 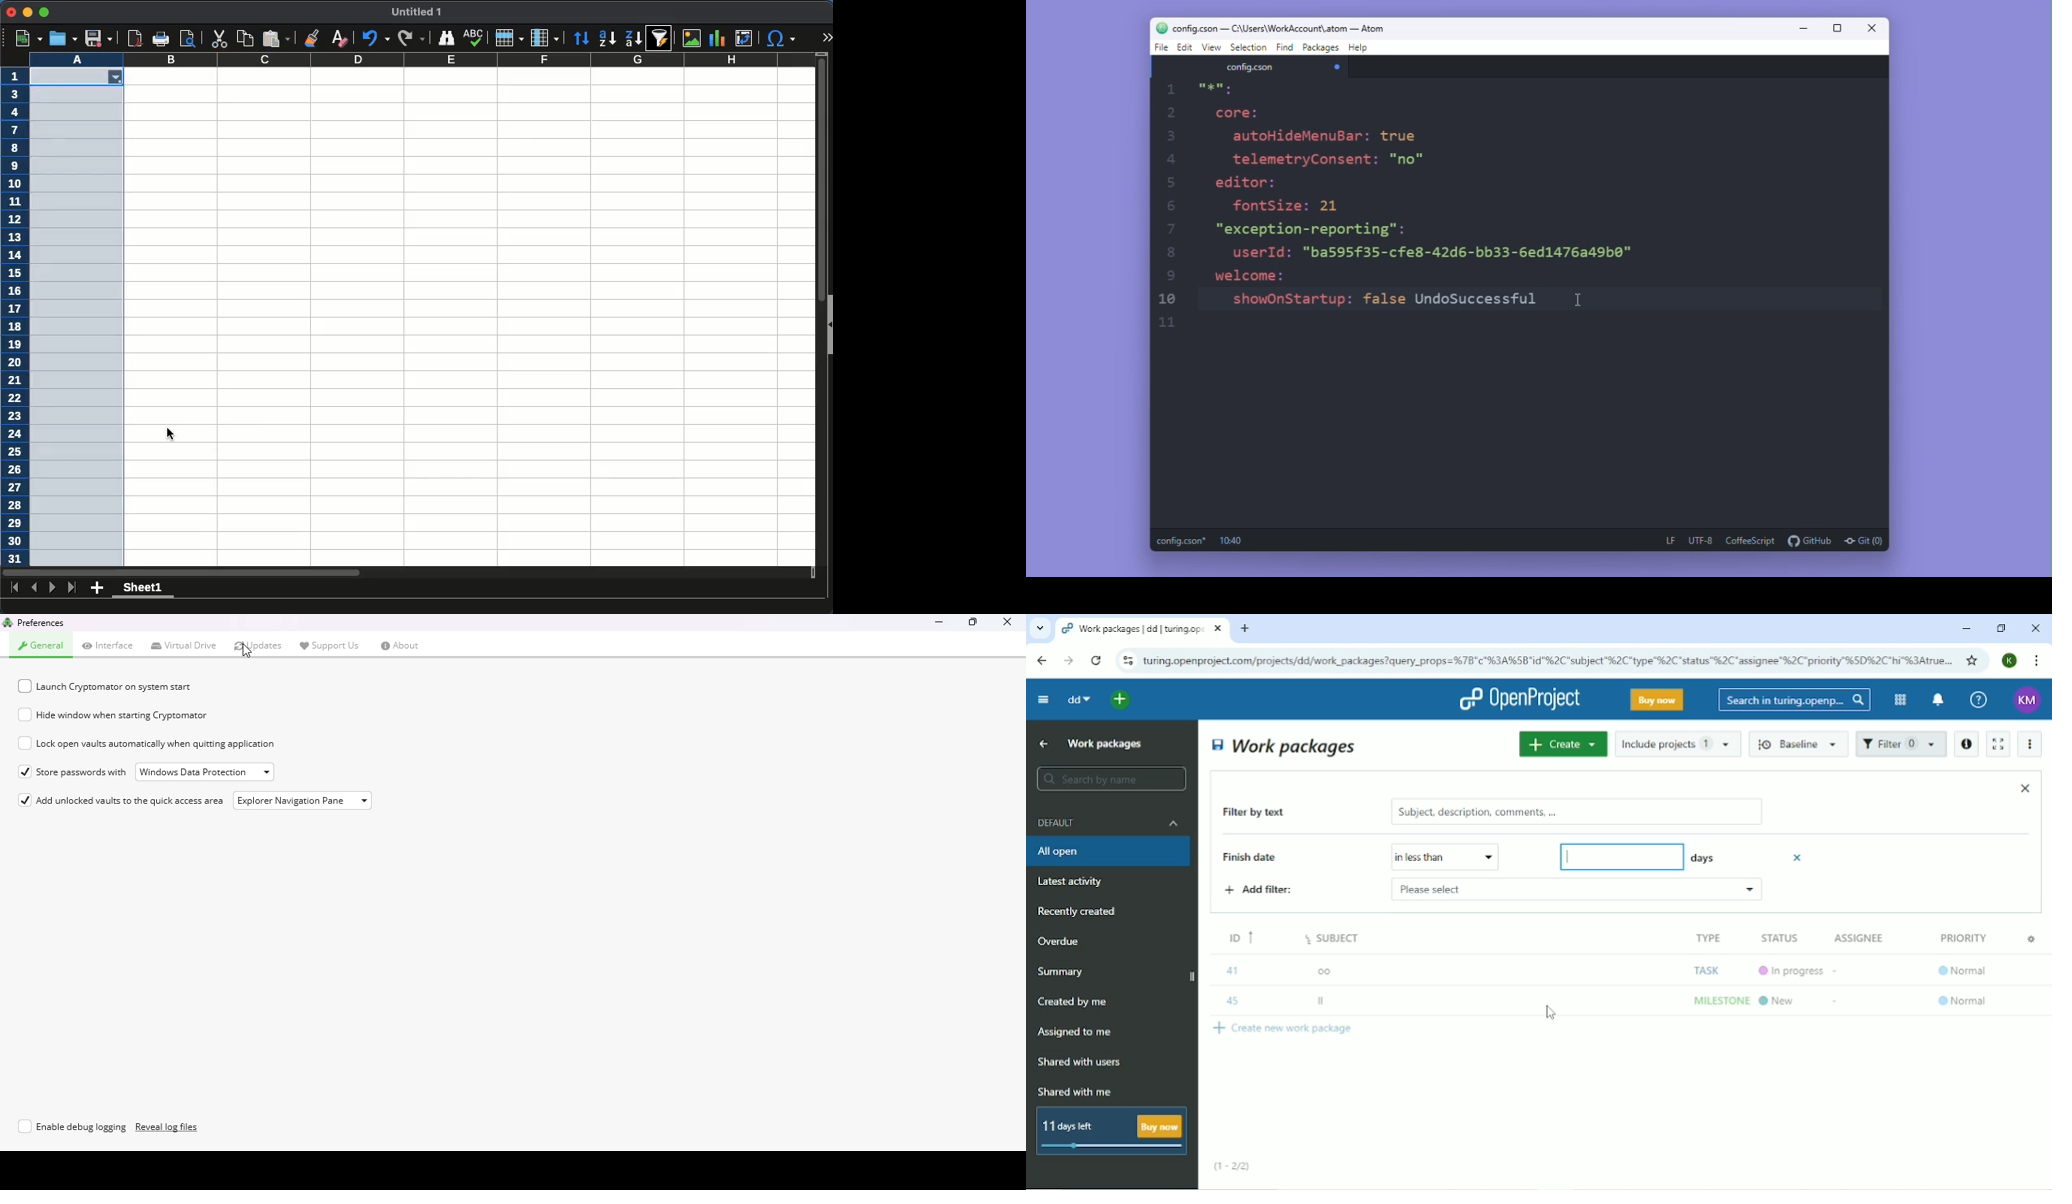 I want to click on Back, so click(x=1041, y=660).